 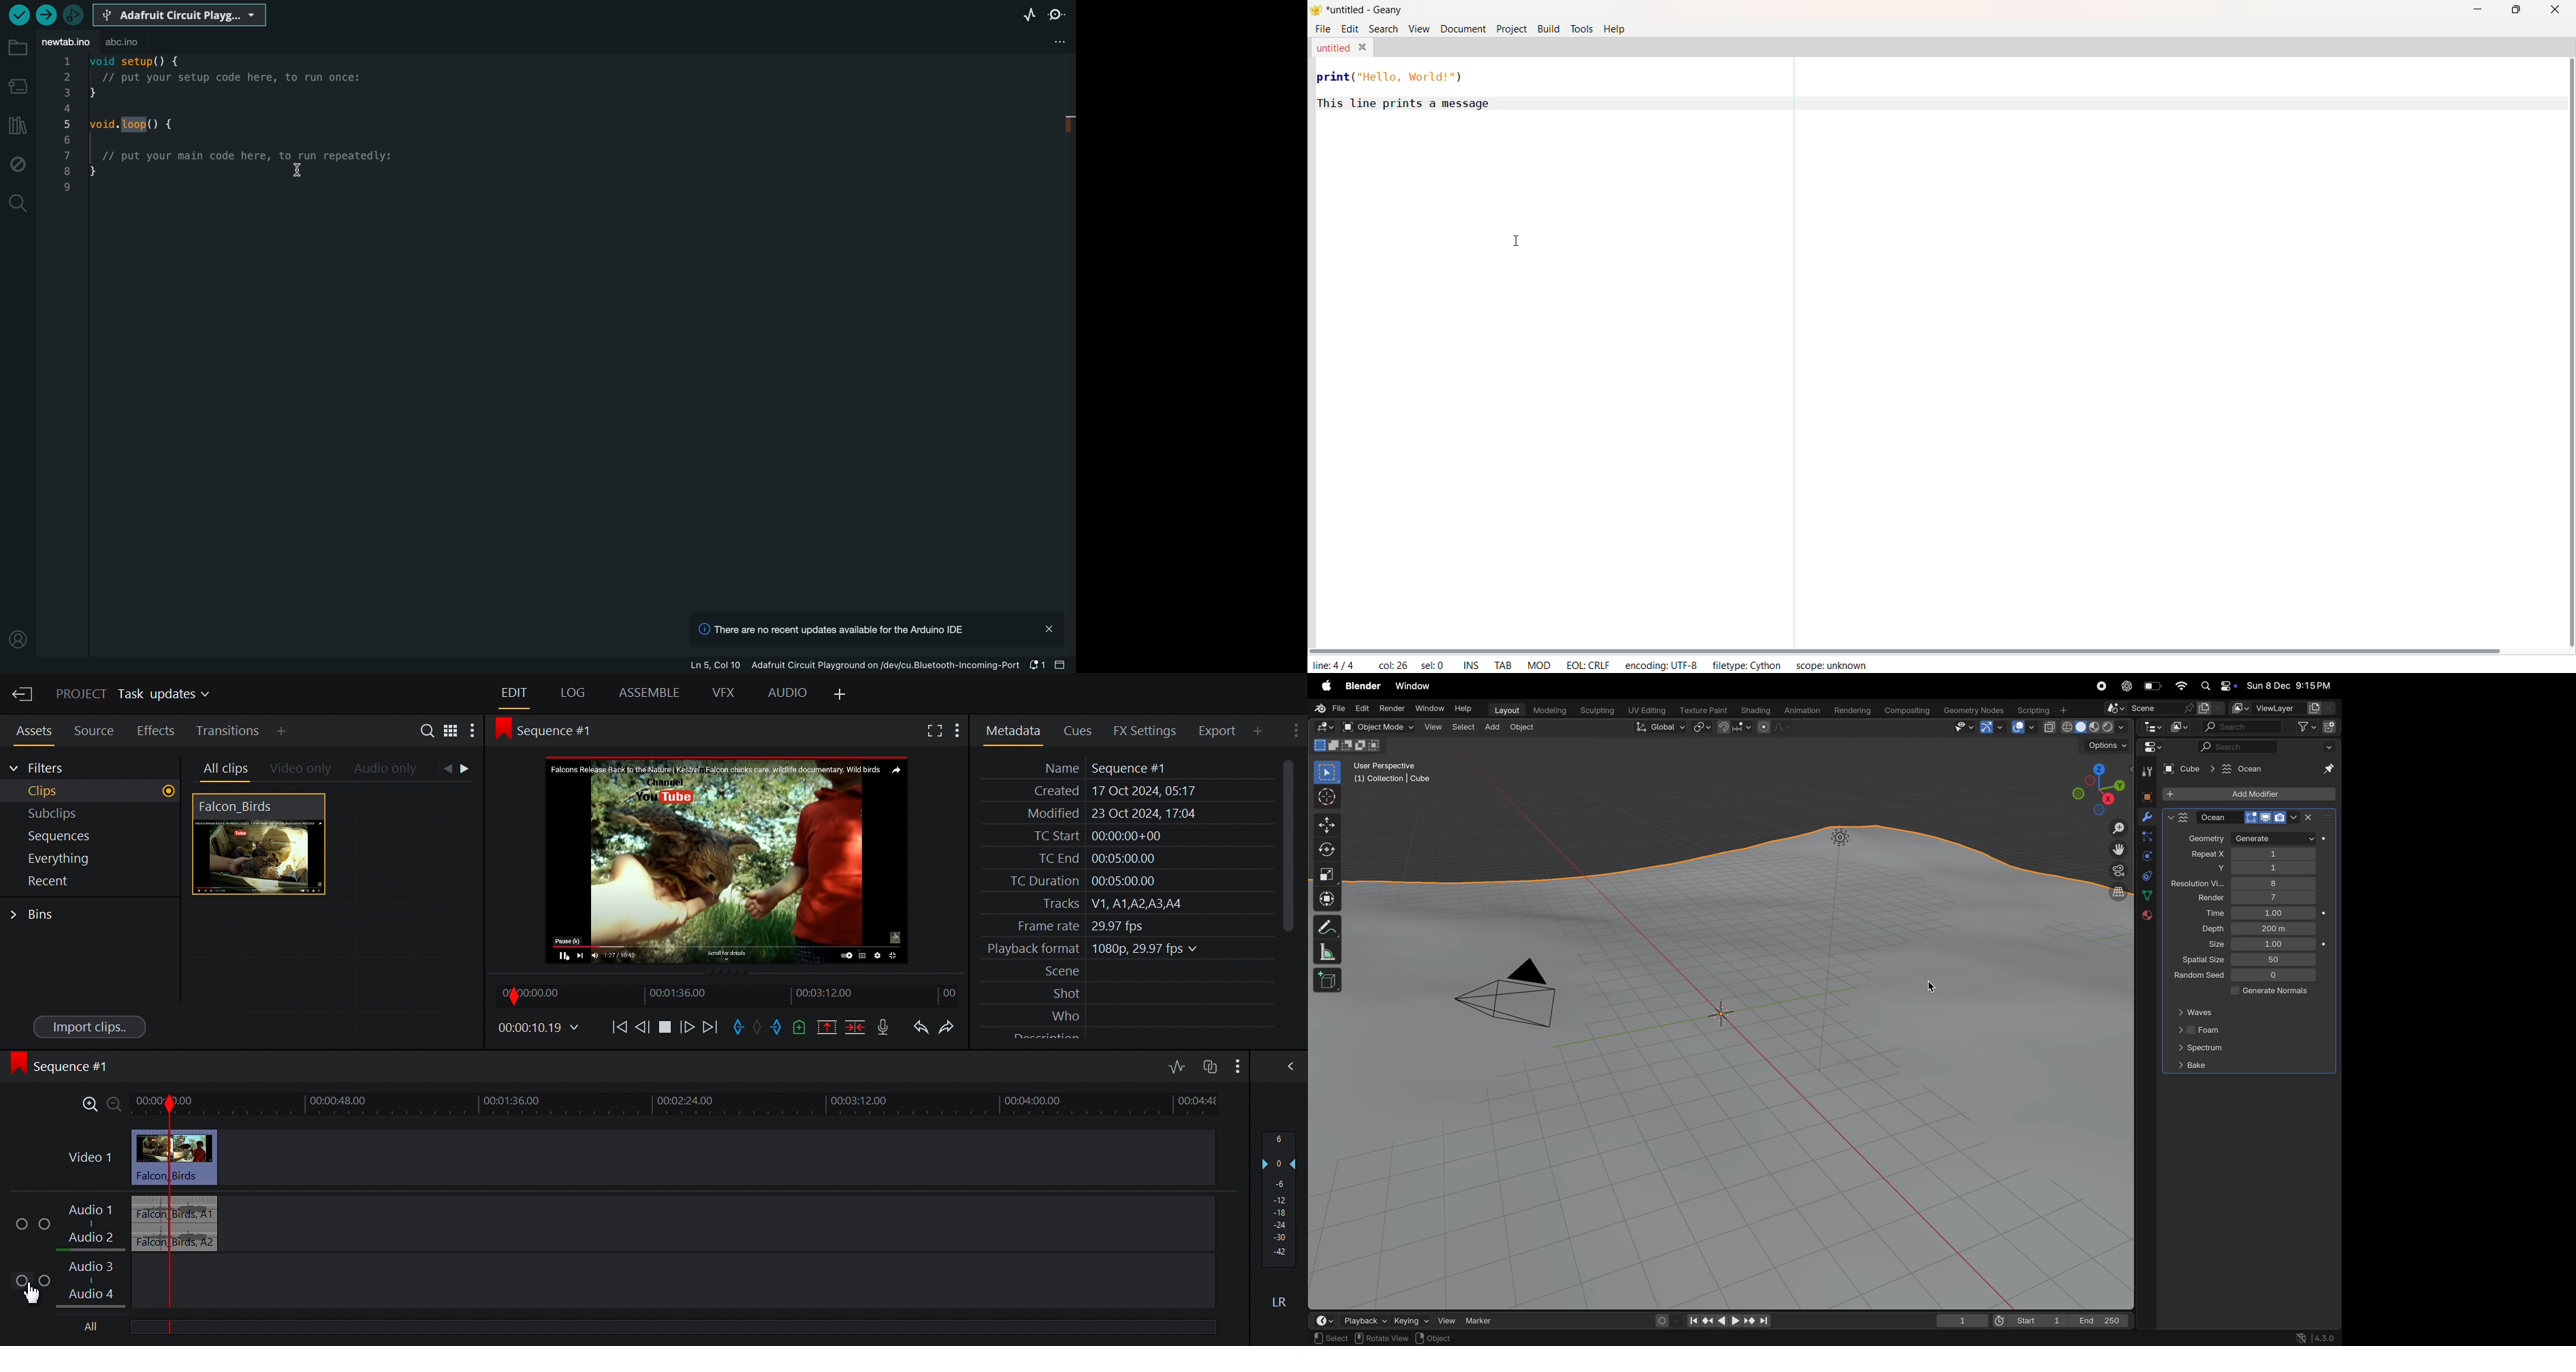 I want to click on Record a voice over, so click(x=885, y=1028).